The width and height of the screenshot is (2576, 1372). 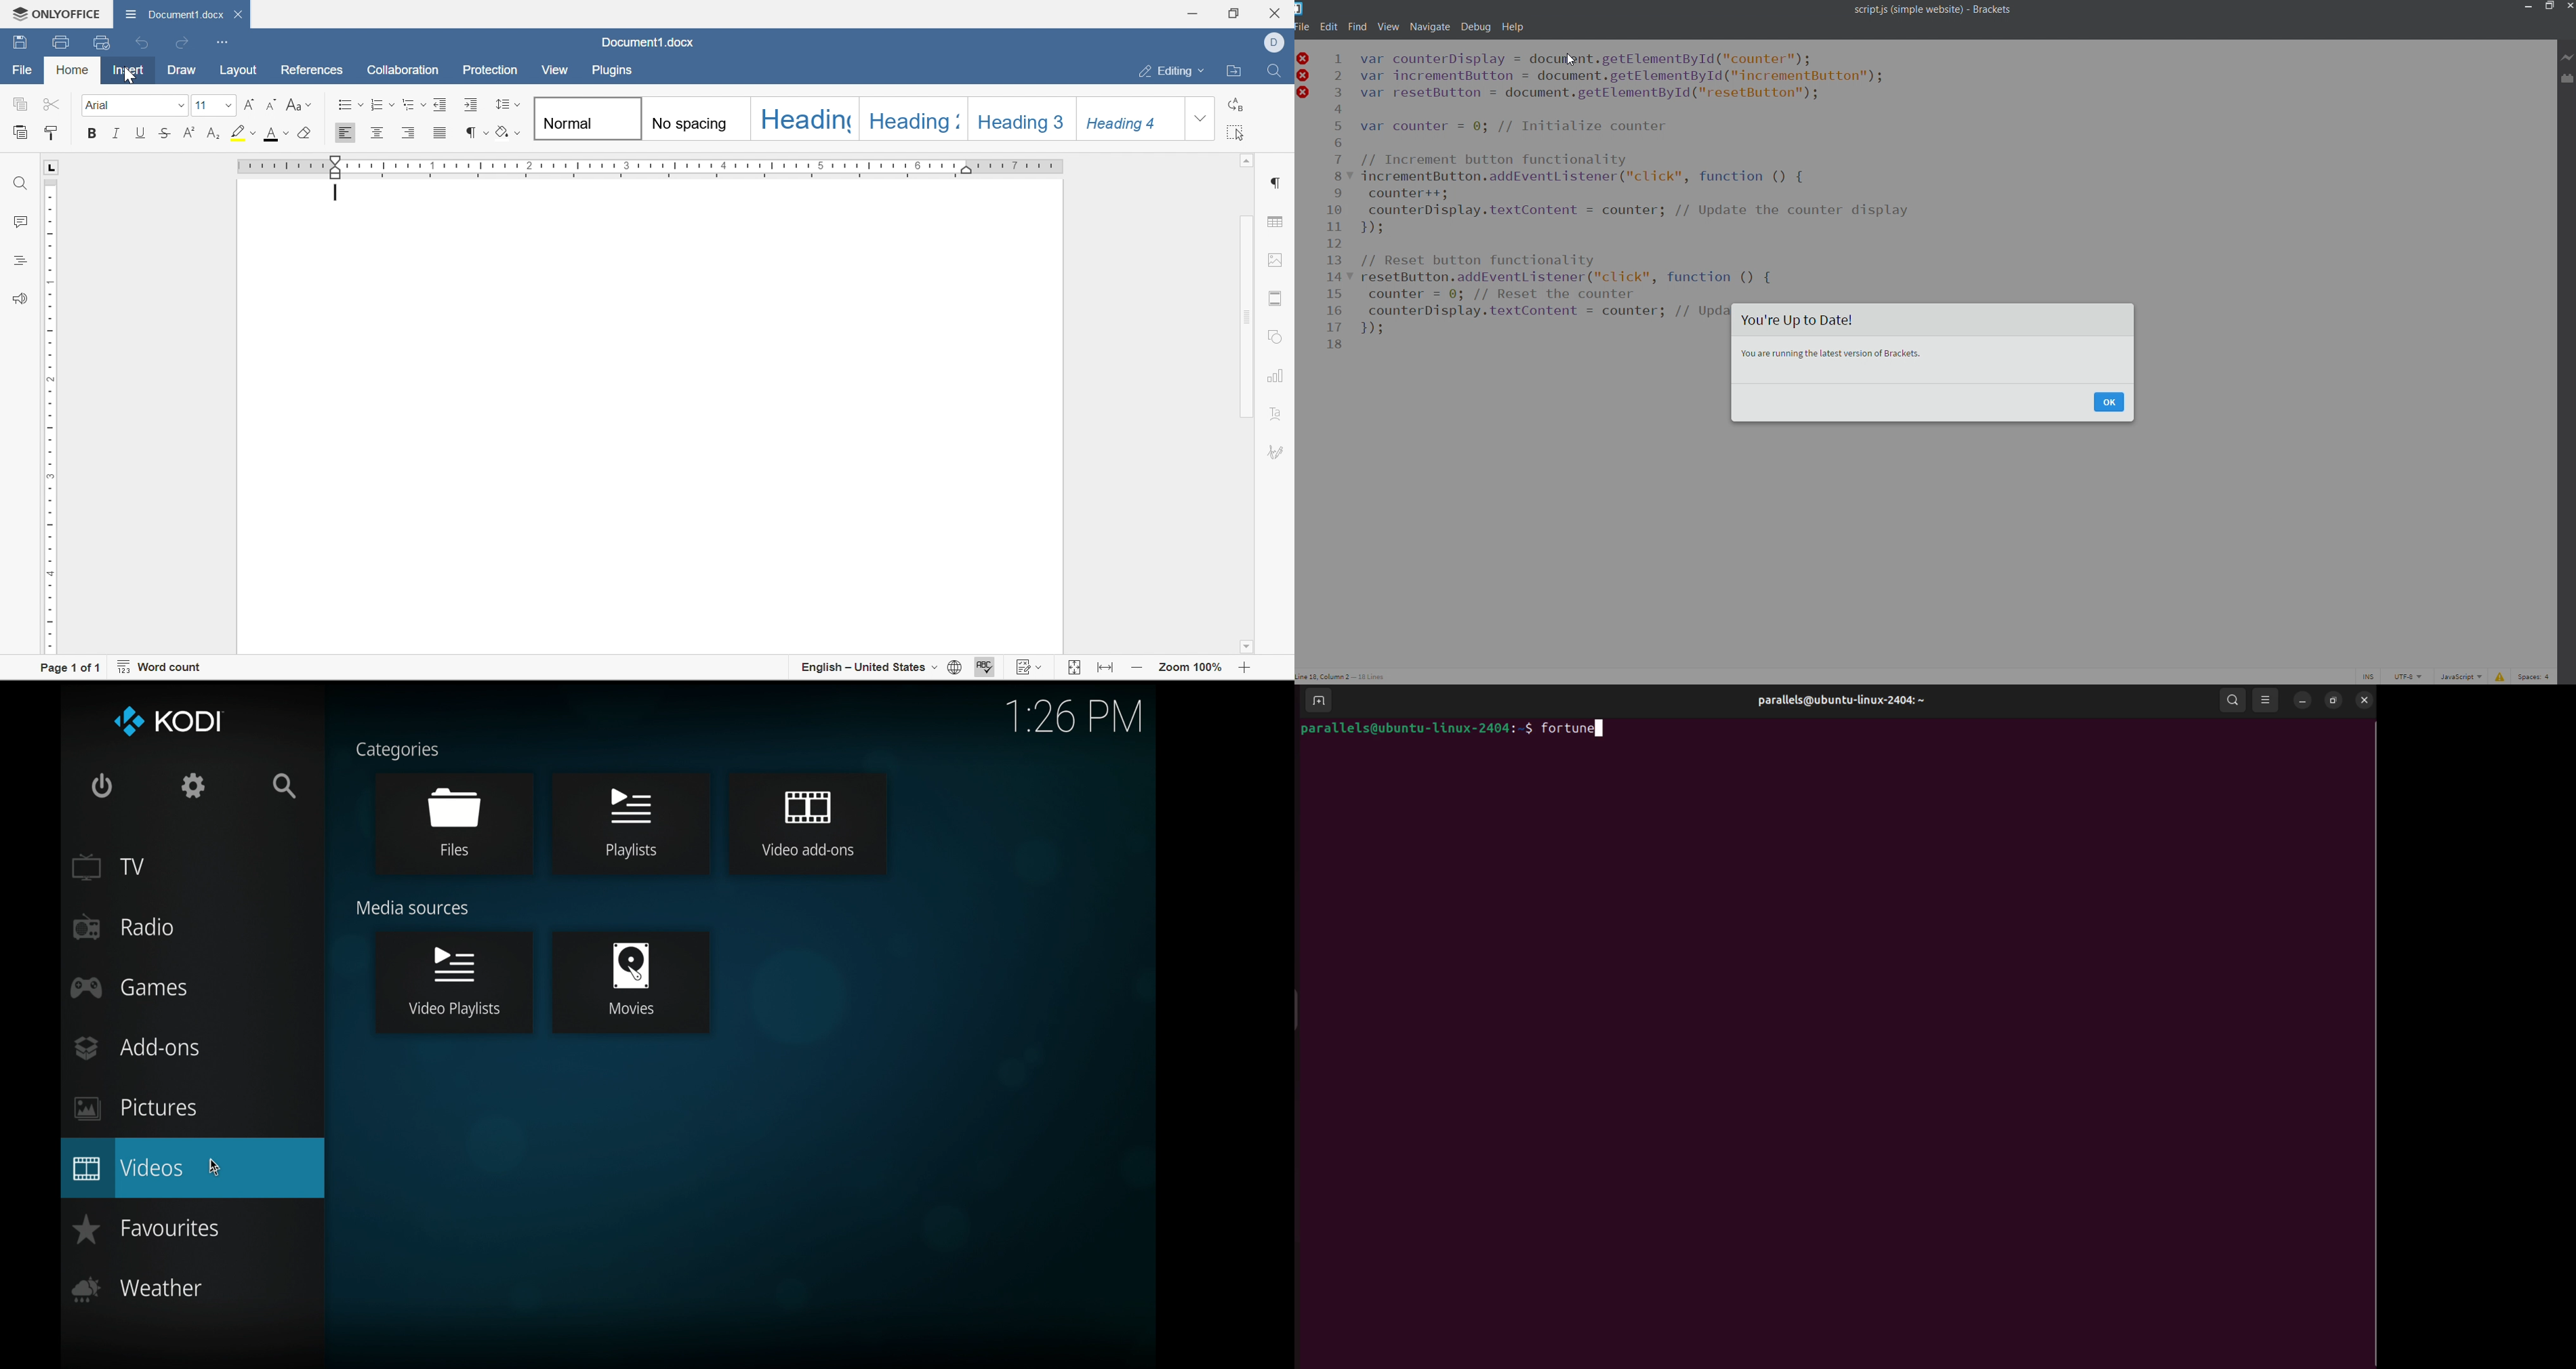 What do you see at coordinates (1278, 300) in the screenshot?
I see `Header and footer settings` at bounding box center [1278, 300].